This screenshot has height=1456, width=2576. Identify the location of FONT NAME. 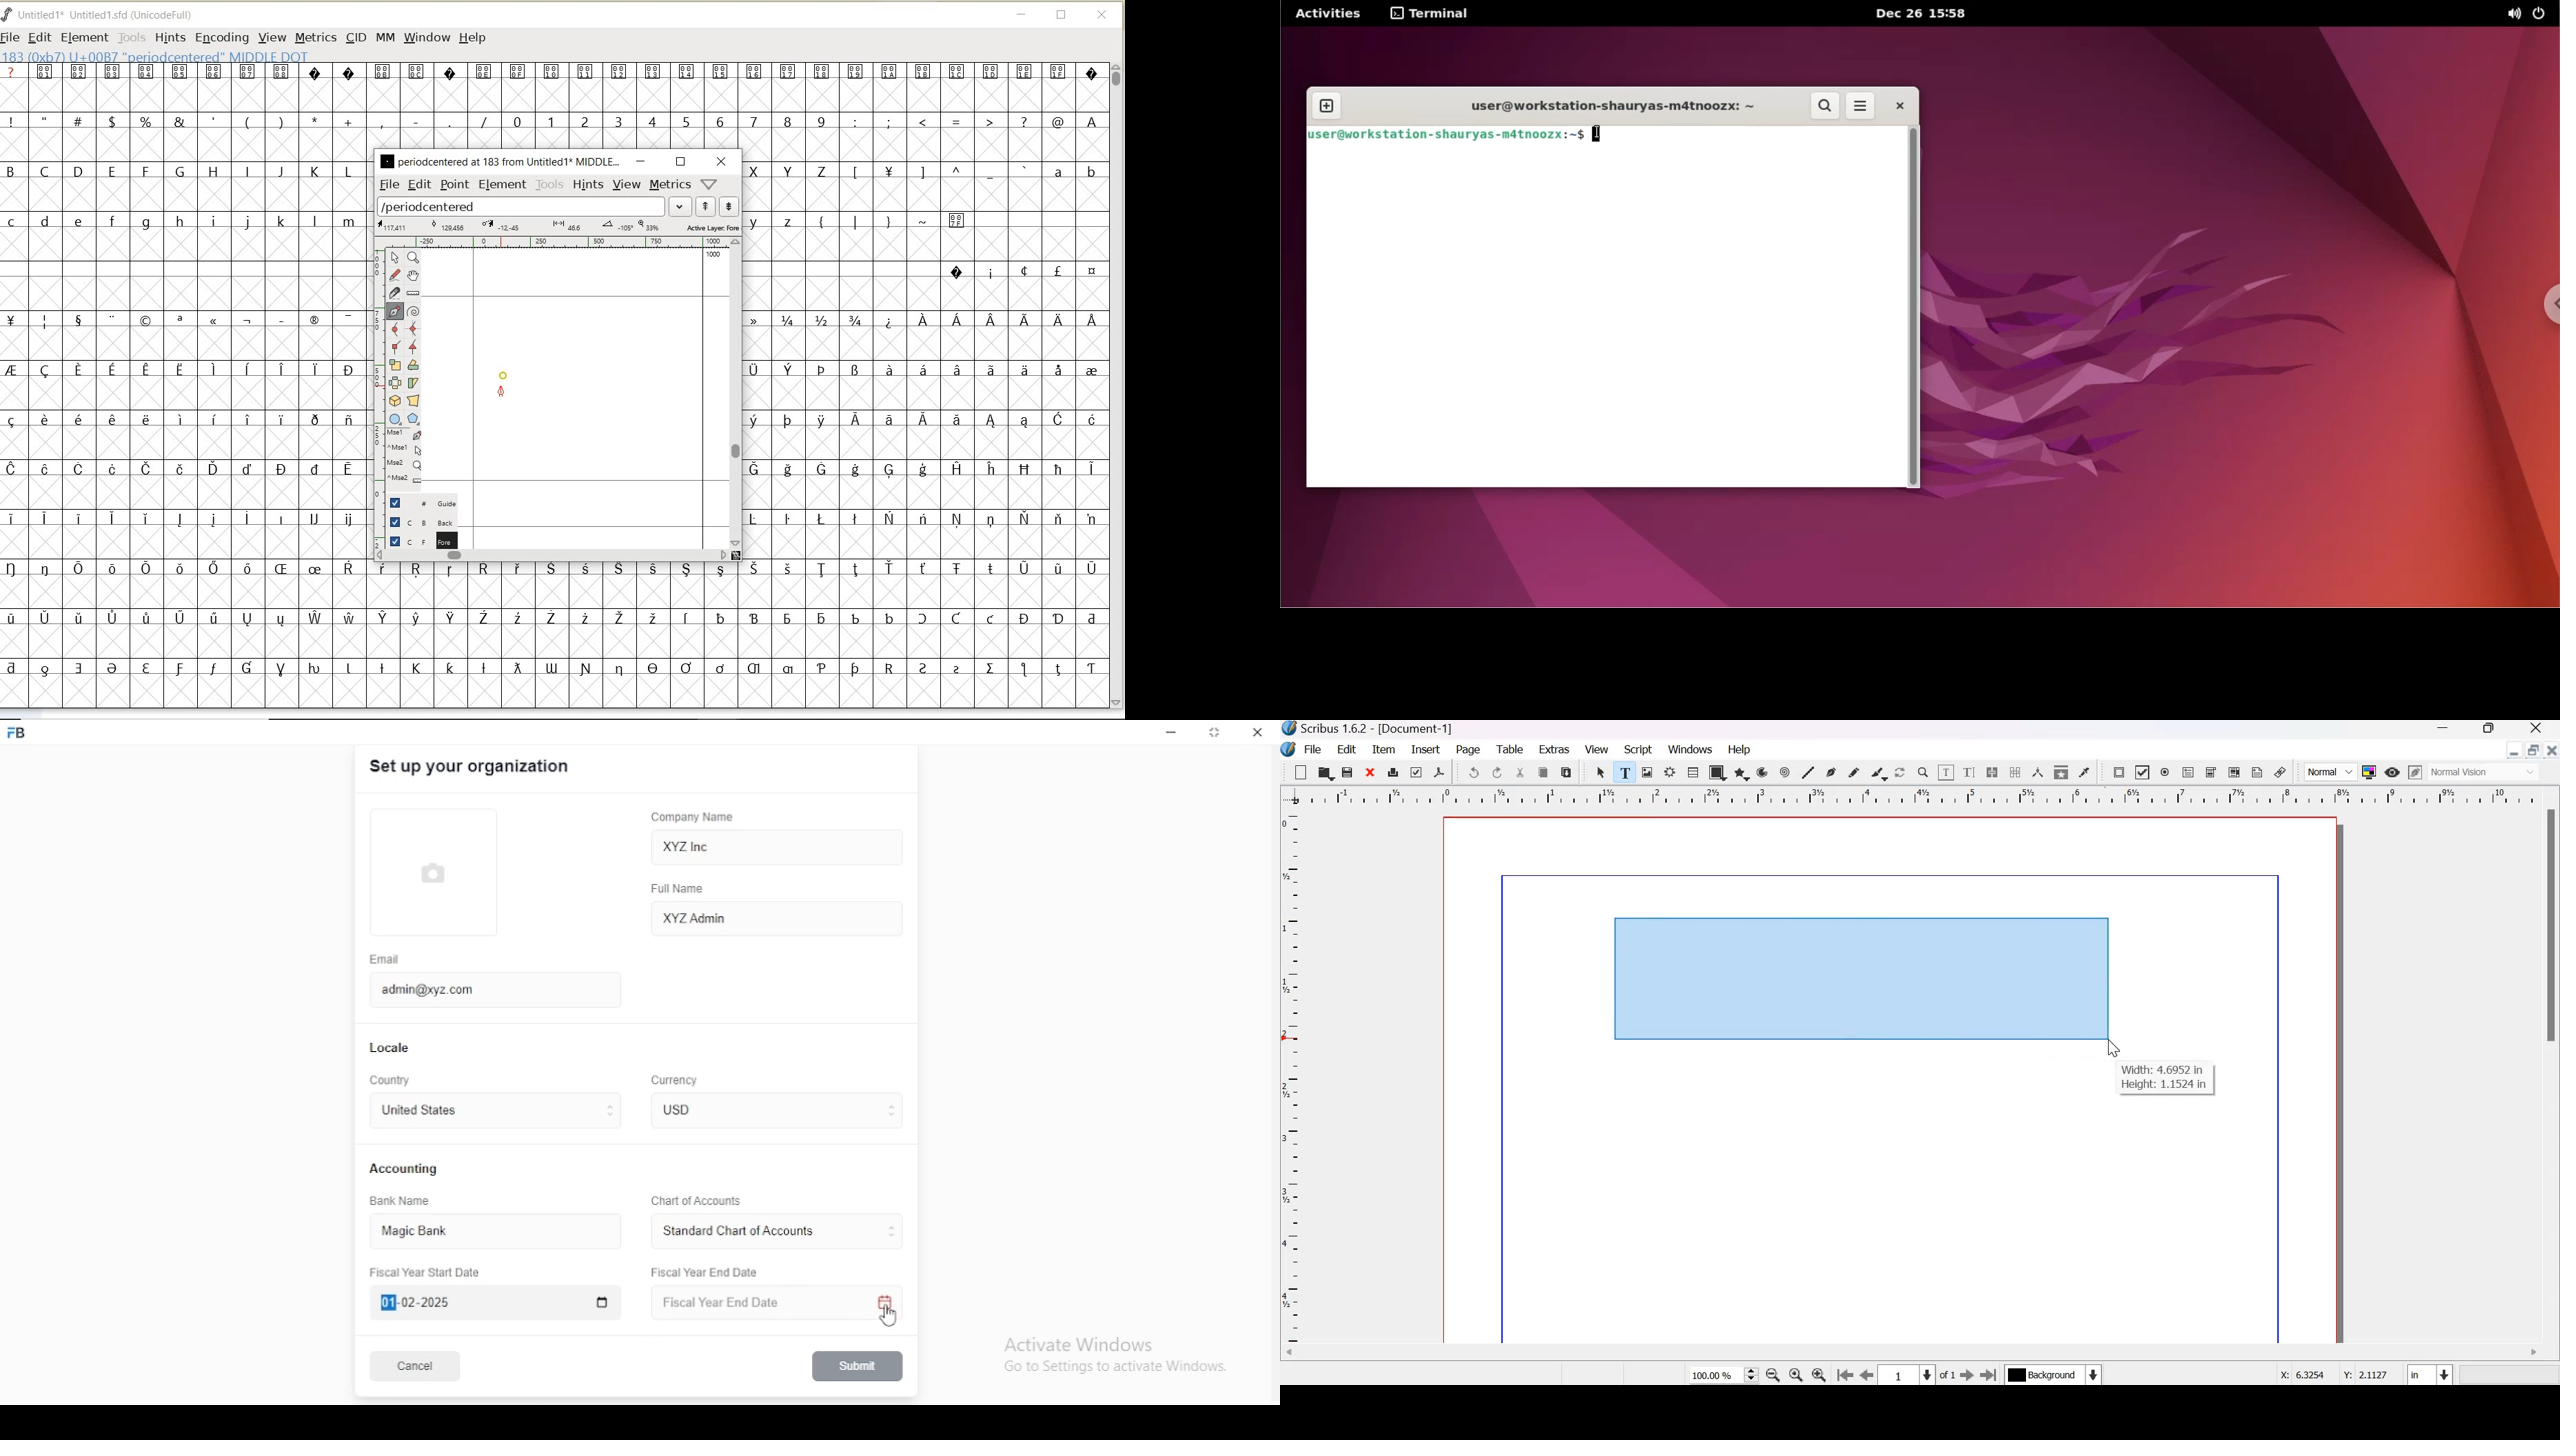
(108, 15).